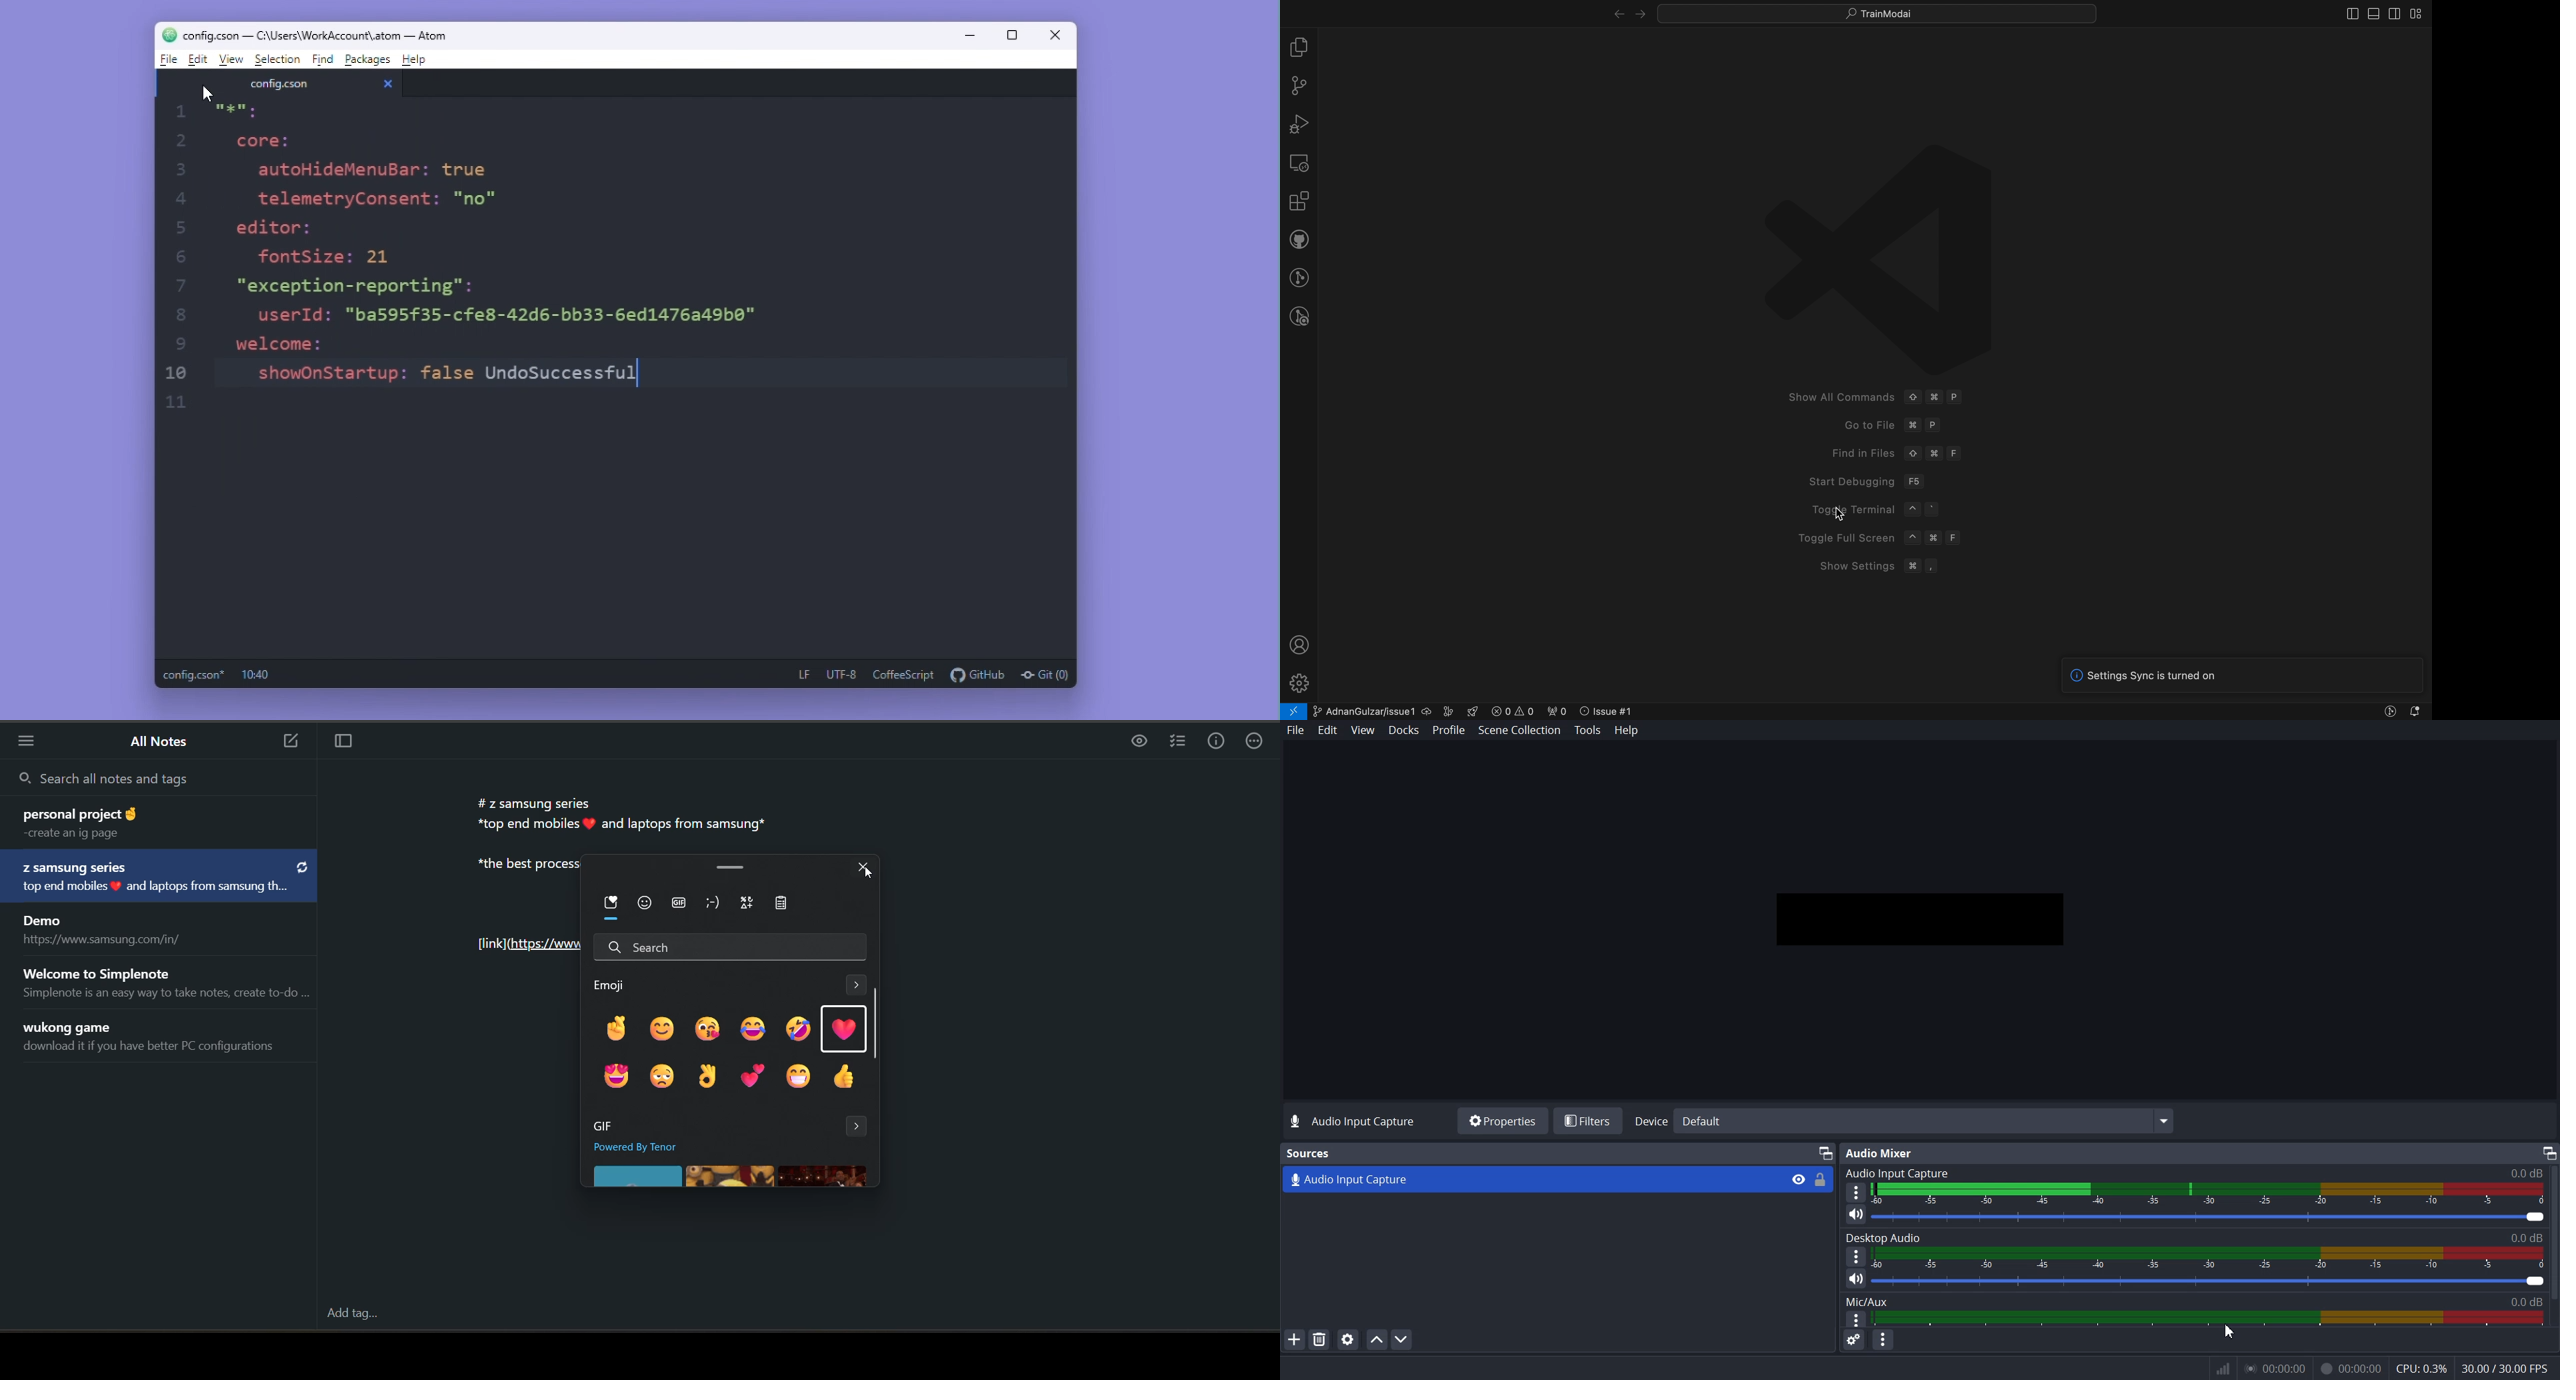 The image size is (2576, 1400). I want to click on search, so click(157, 778).